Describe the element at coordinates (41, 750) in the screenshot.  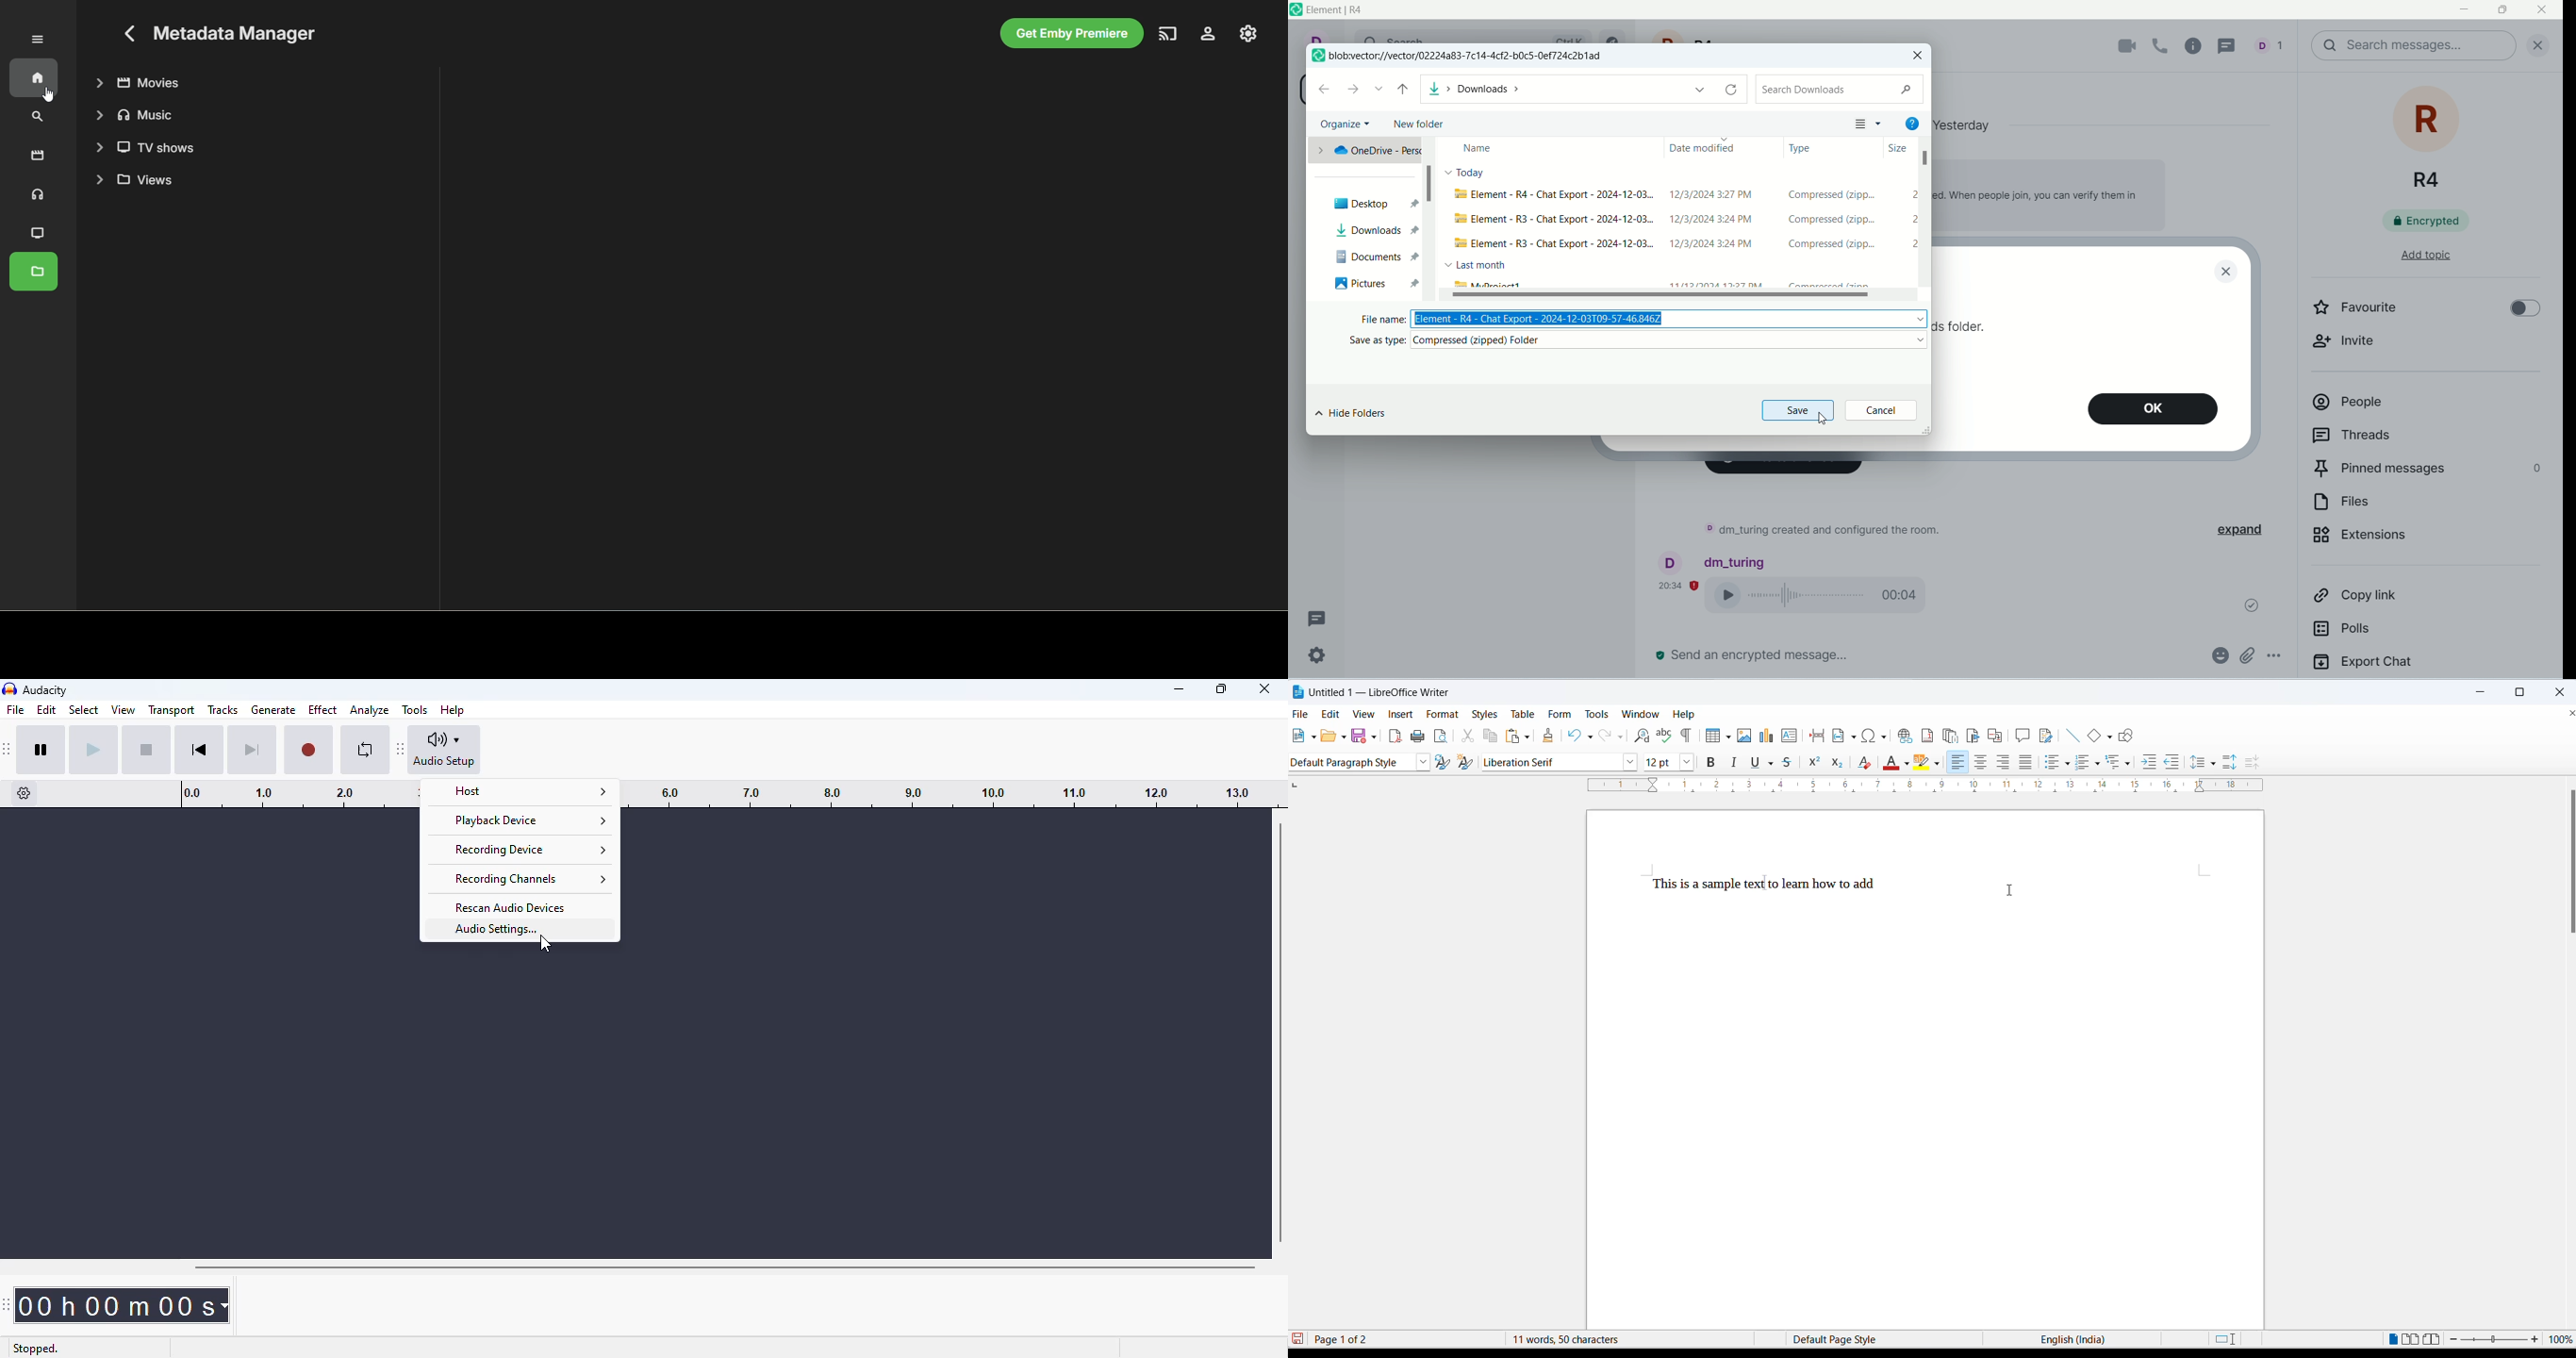
I see `pause` at that location.